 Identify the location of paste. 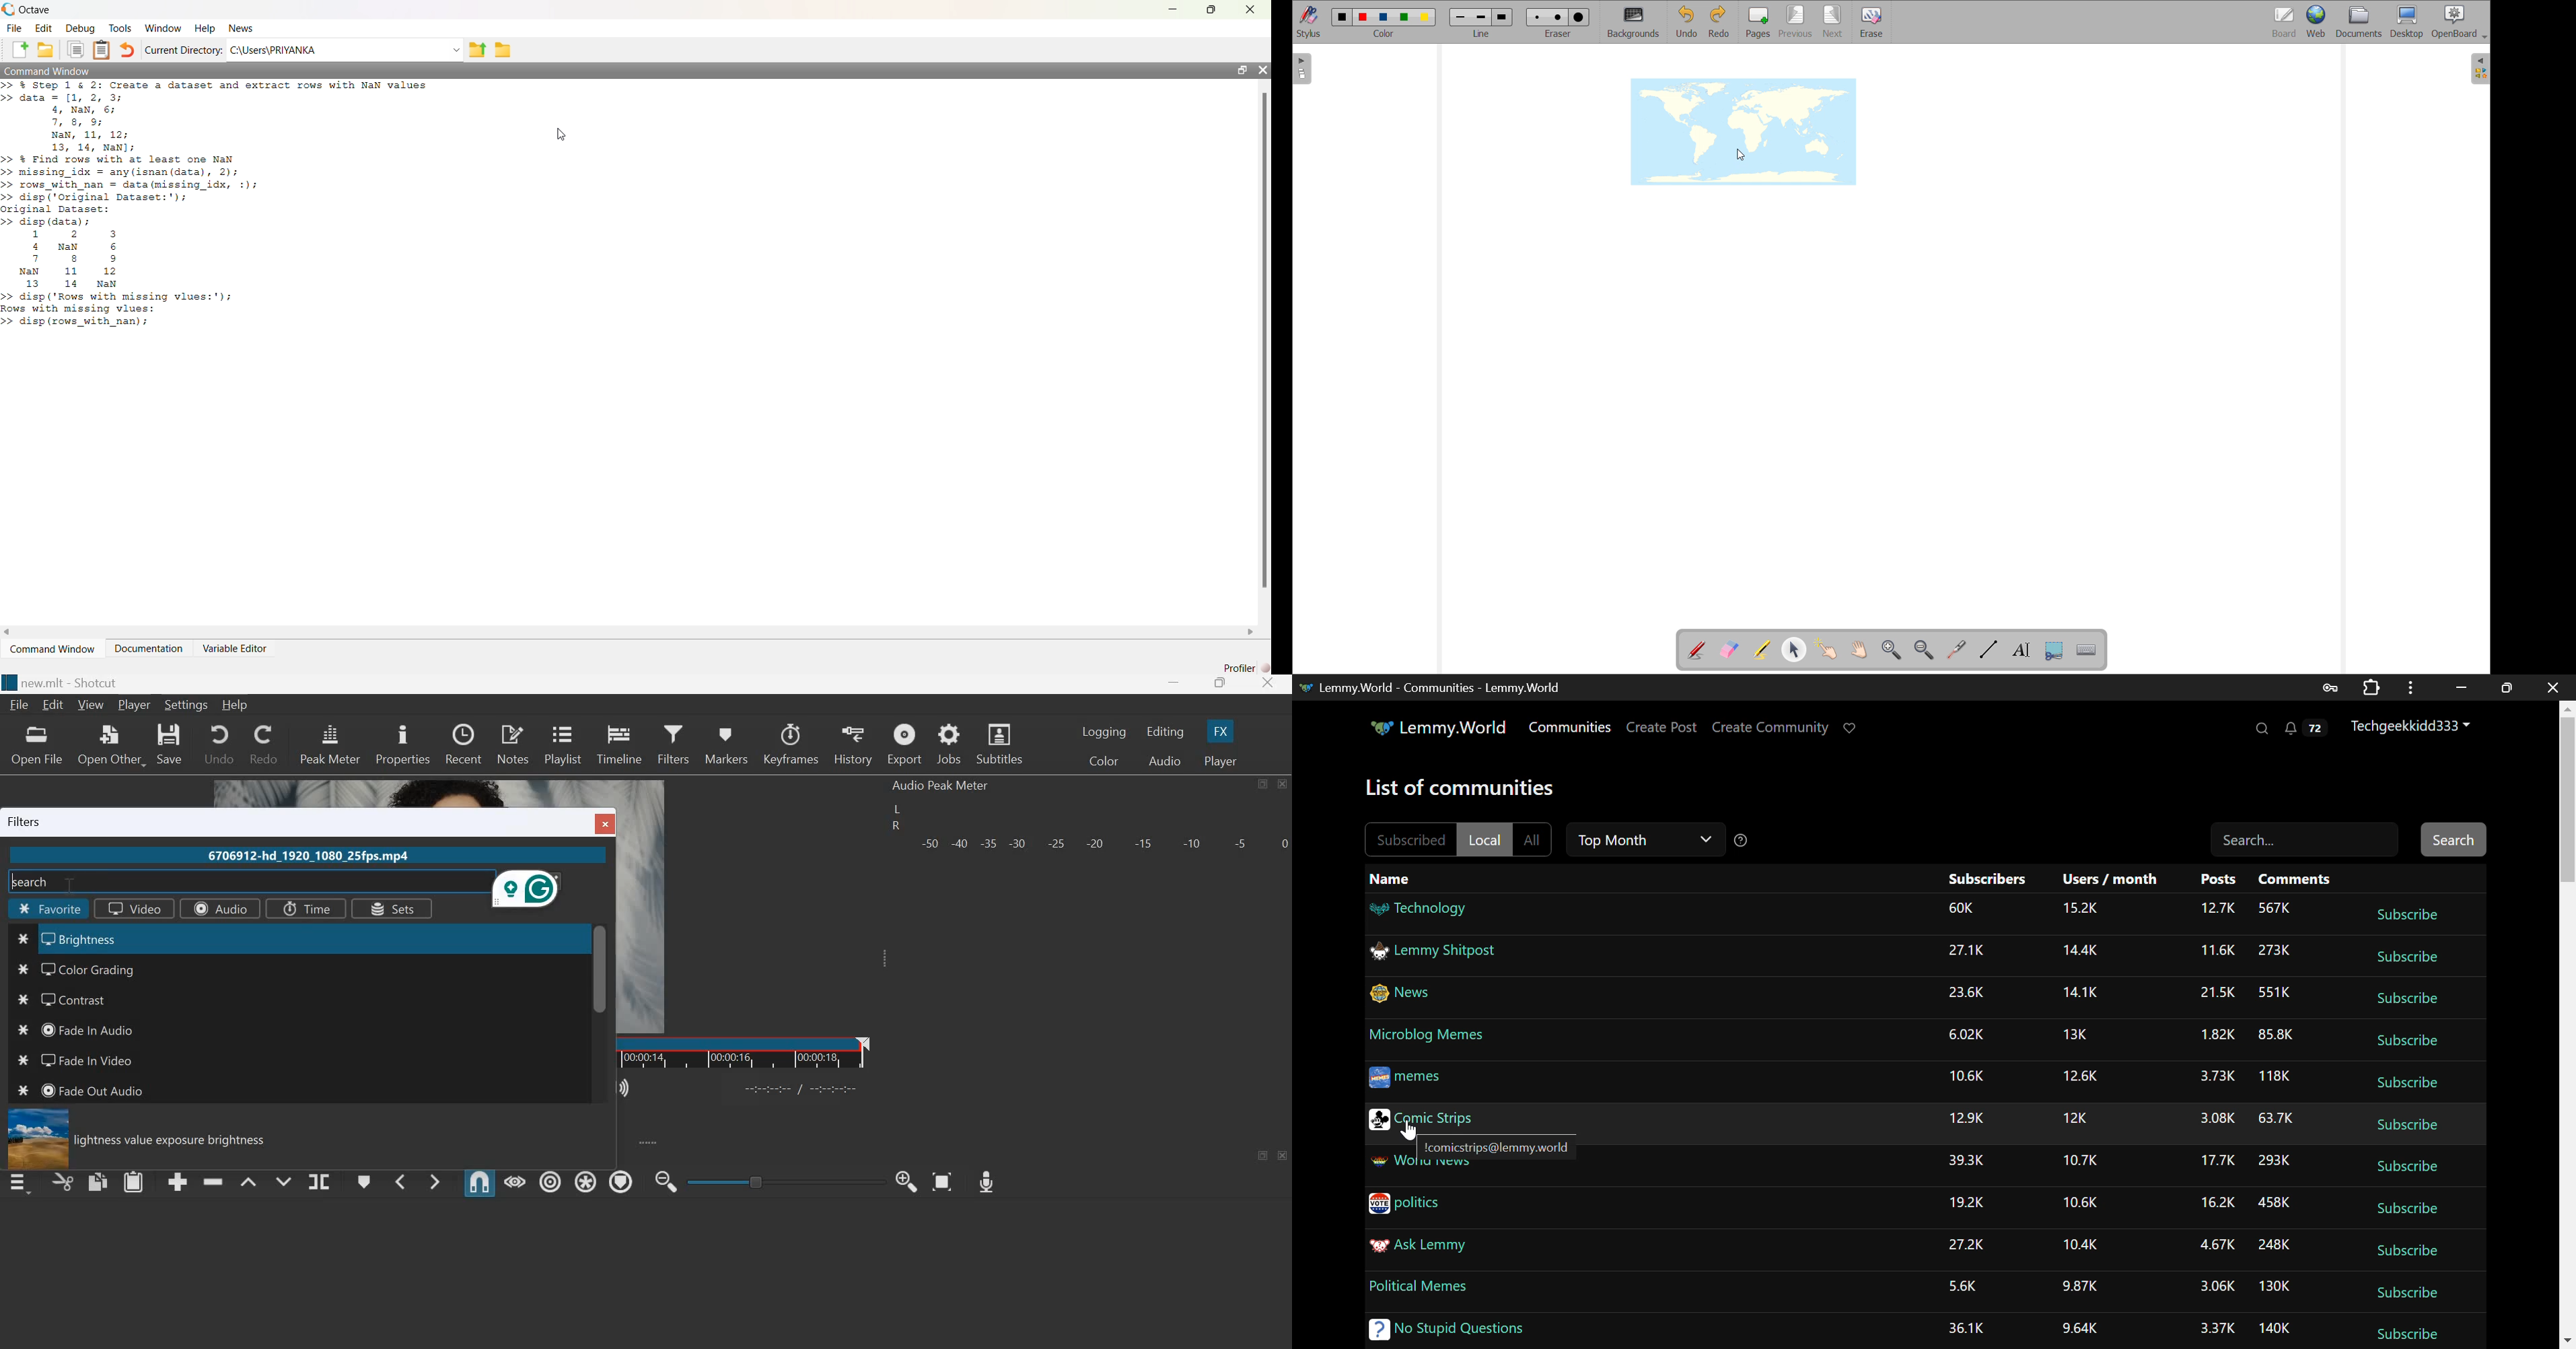
(134, 1181).